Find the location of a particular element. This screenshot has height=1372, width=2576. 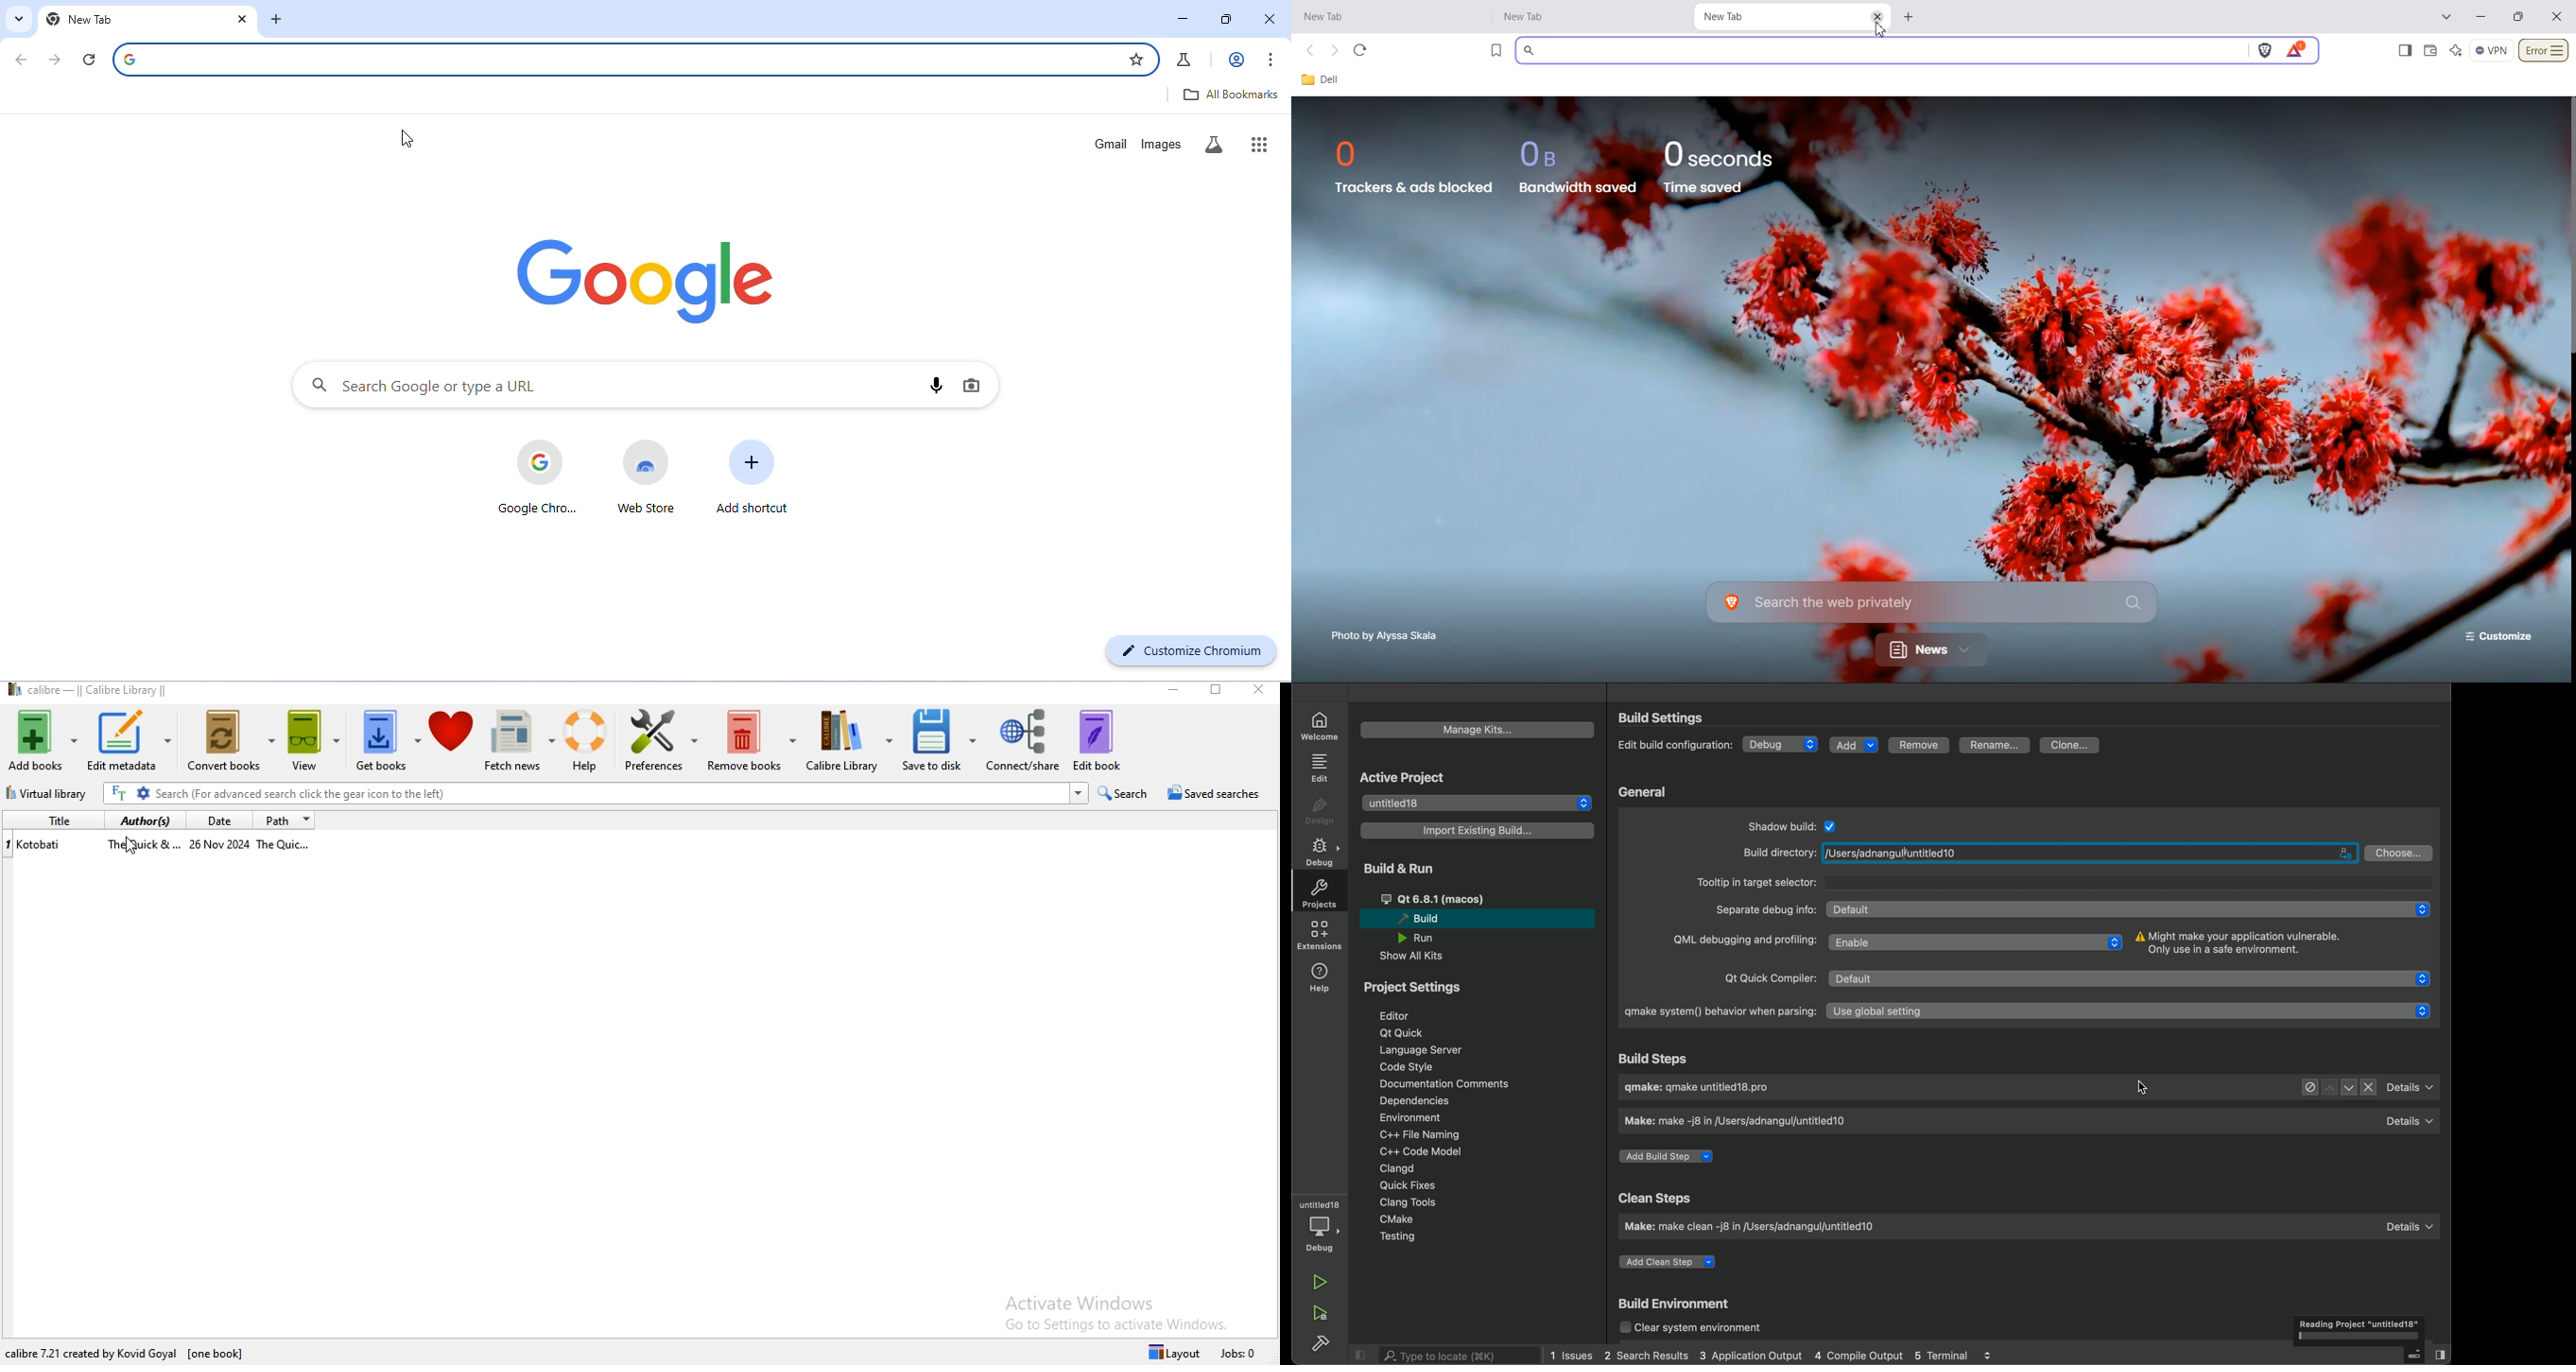

Build directory: is located at coordinates (1776, 853).